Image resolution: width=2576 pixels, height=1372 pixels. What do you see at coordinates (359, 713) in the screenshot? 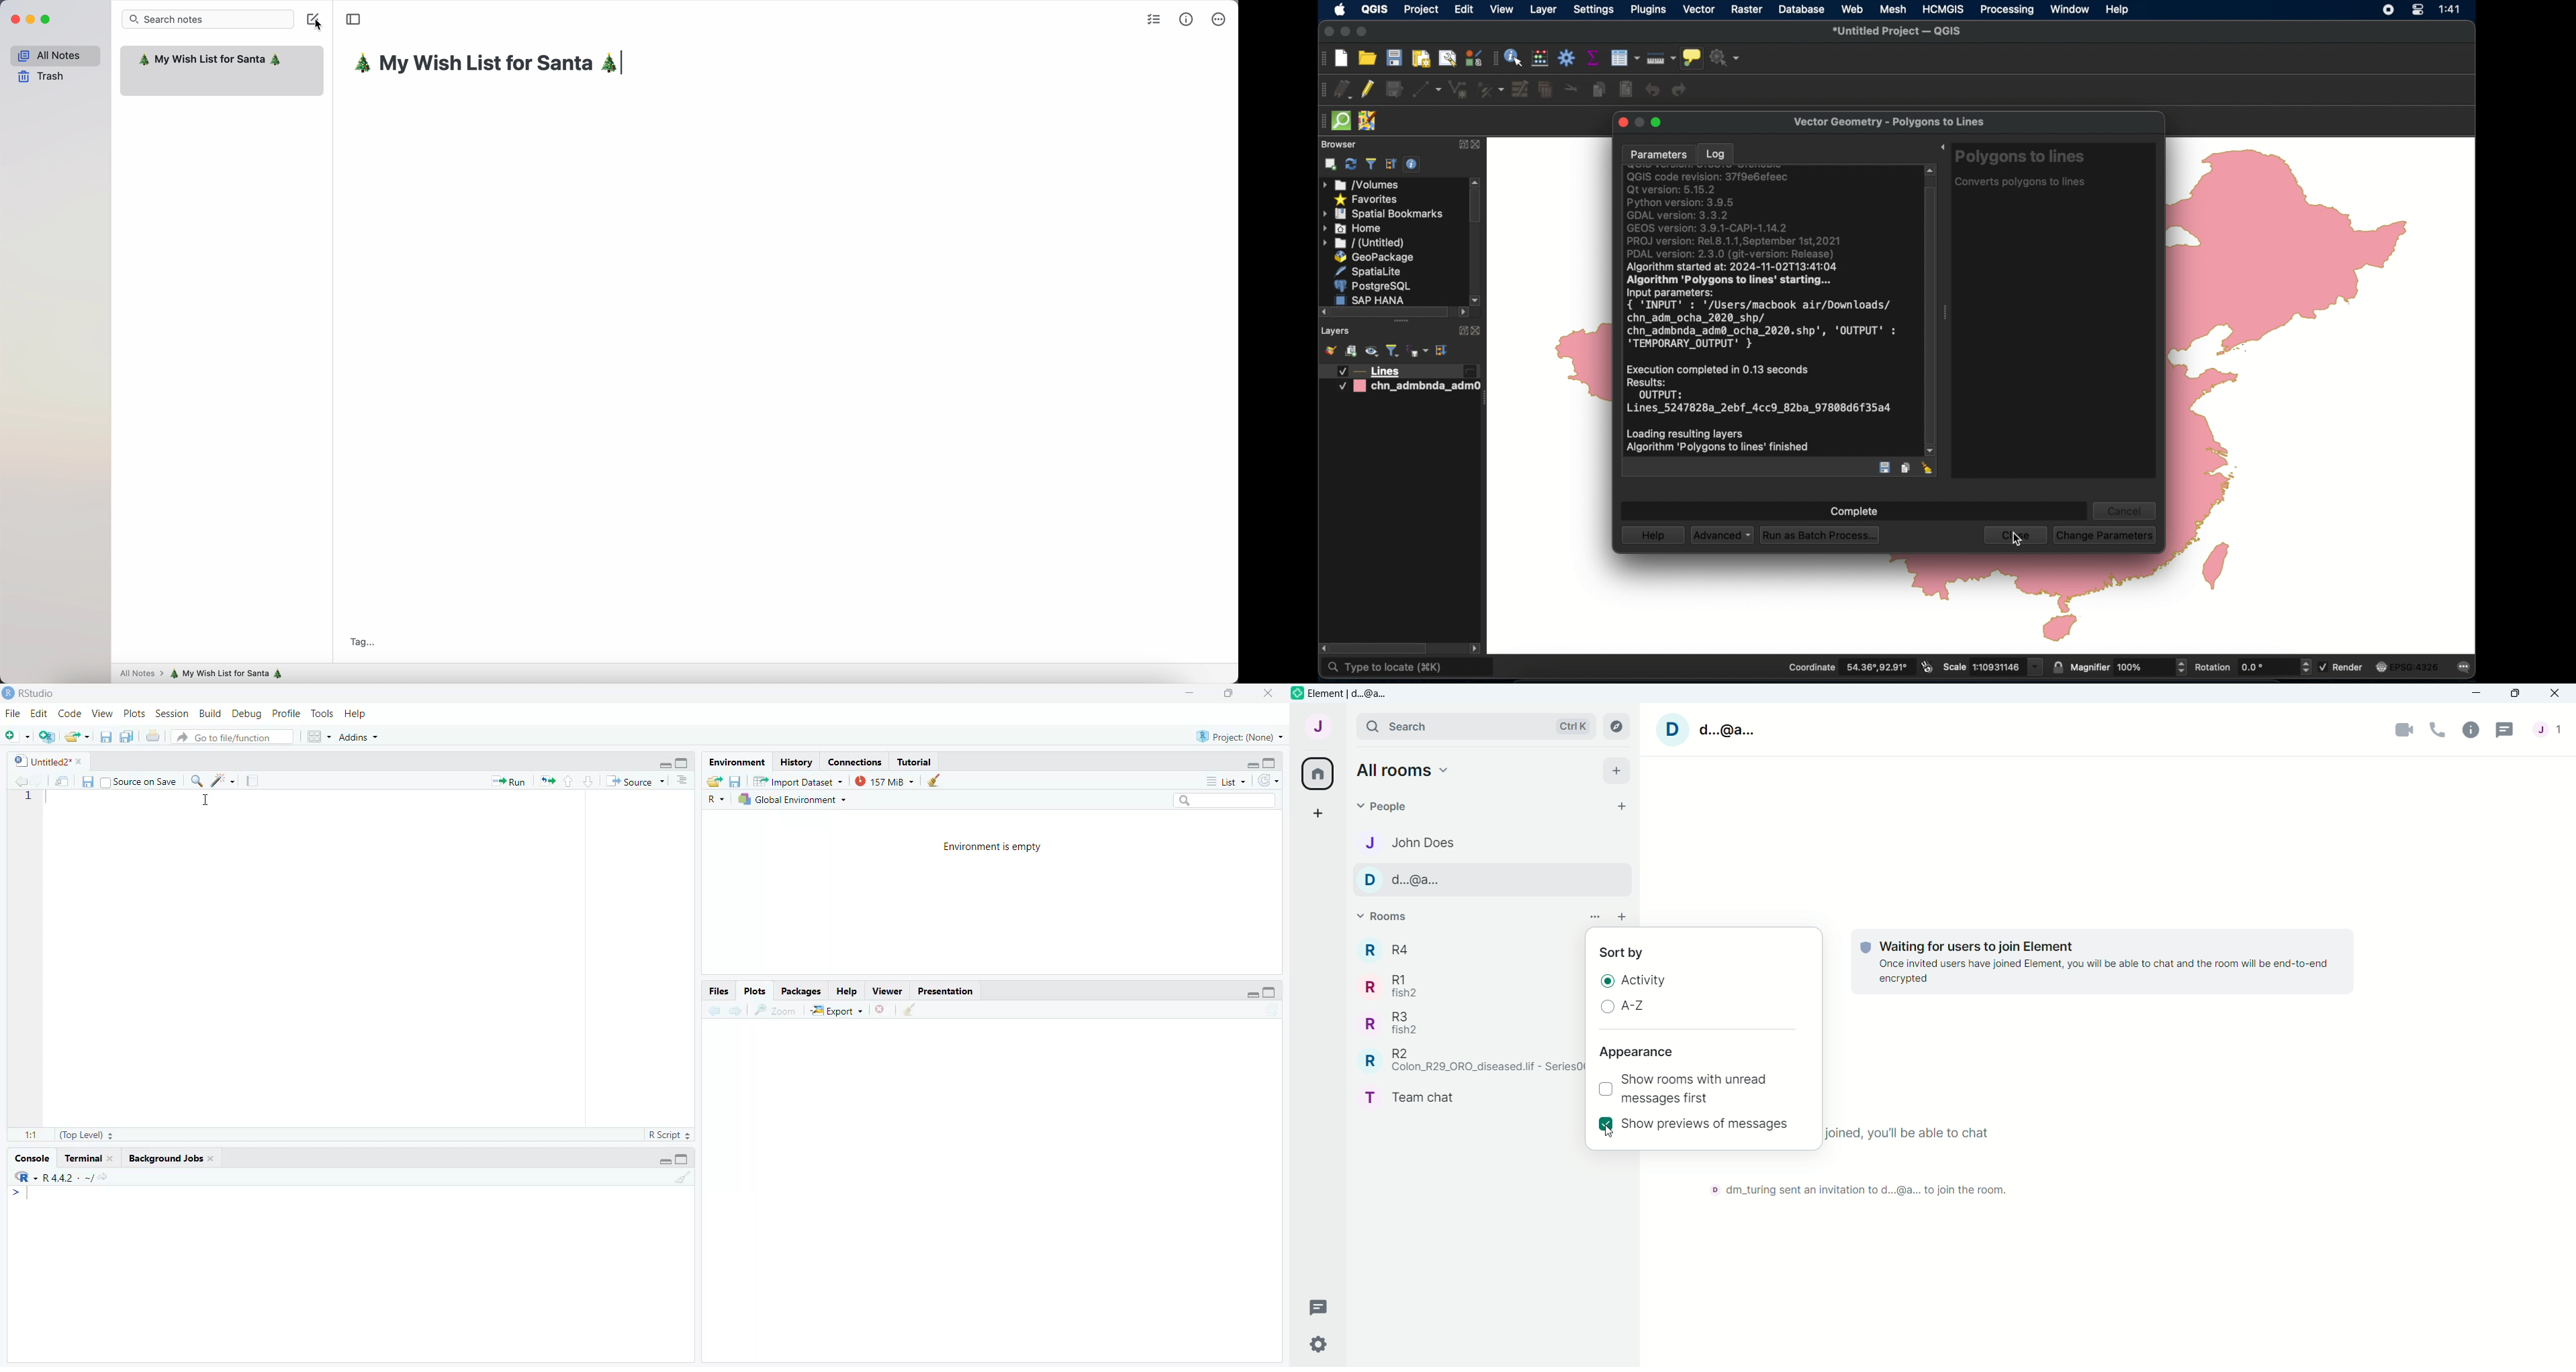
I see `Help` at bounding box center [359, 713].